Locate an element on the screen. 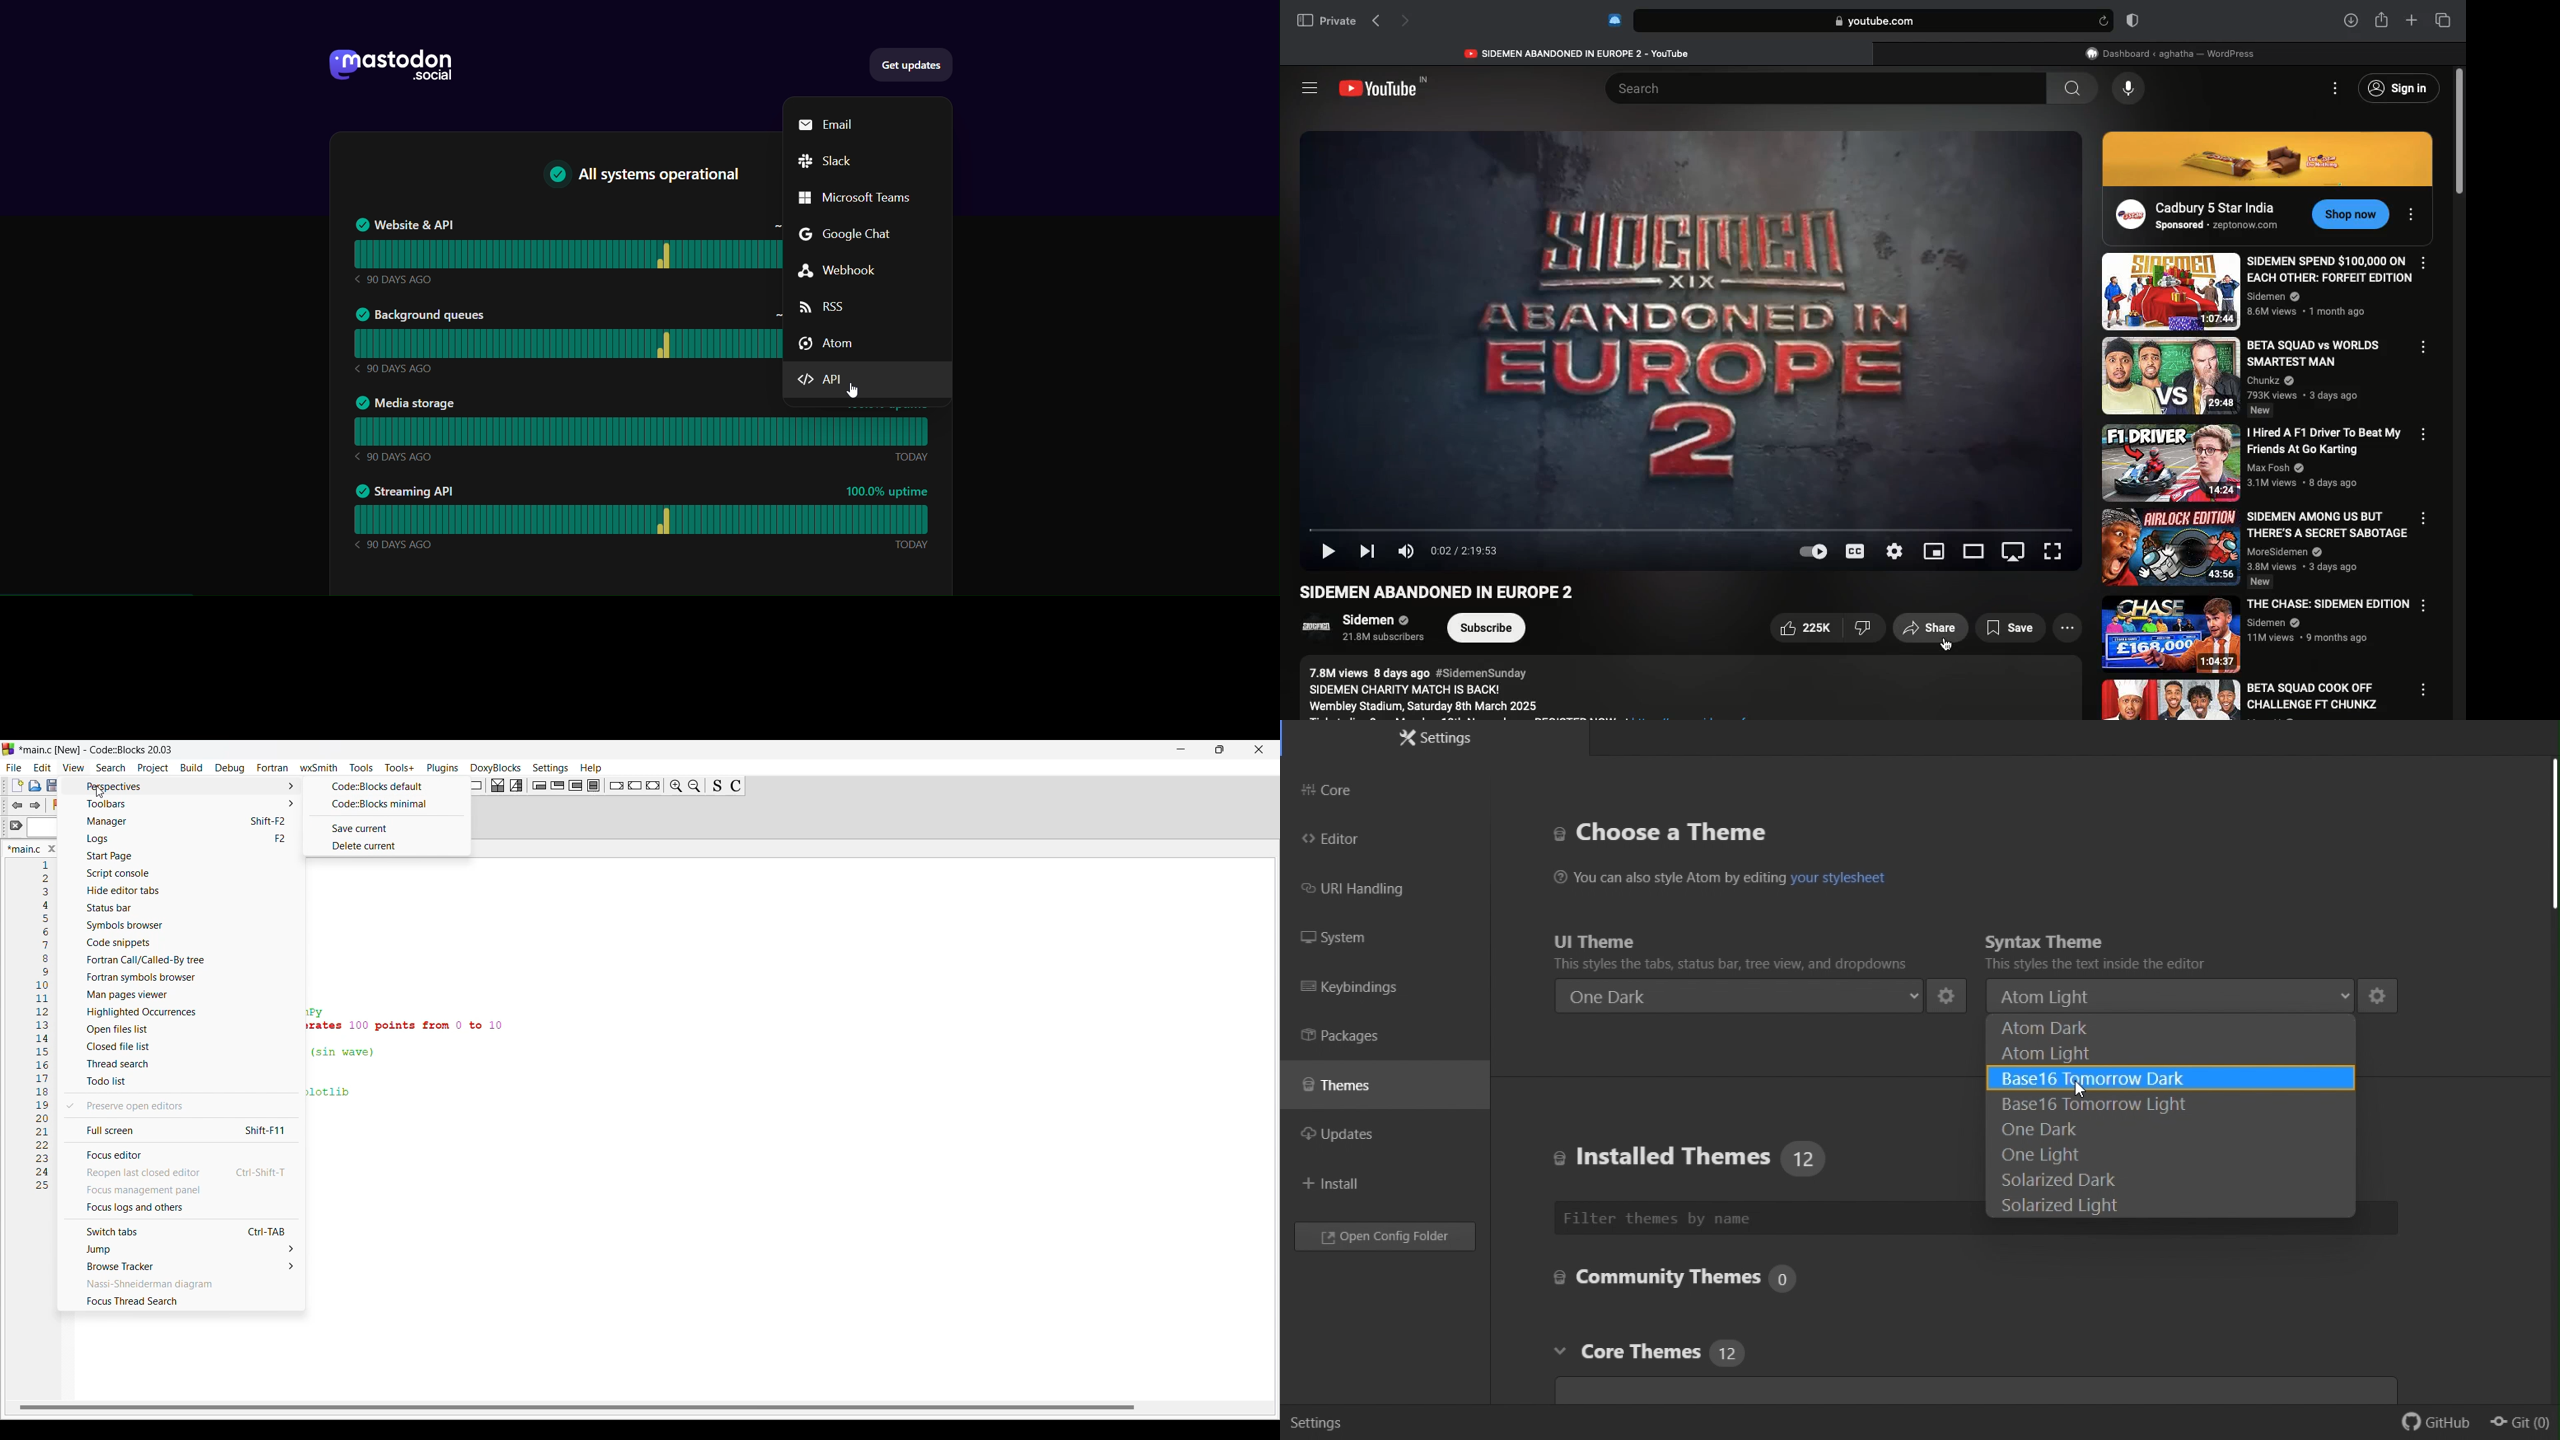 This screenshot has width=2576, height=1456. One dark  is located at coordinates (2174, 1130).